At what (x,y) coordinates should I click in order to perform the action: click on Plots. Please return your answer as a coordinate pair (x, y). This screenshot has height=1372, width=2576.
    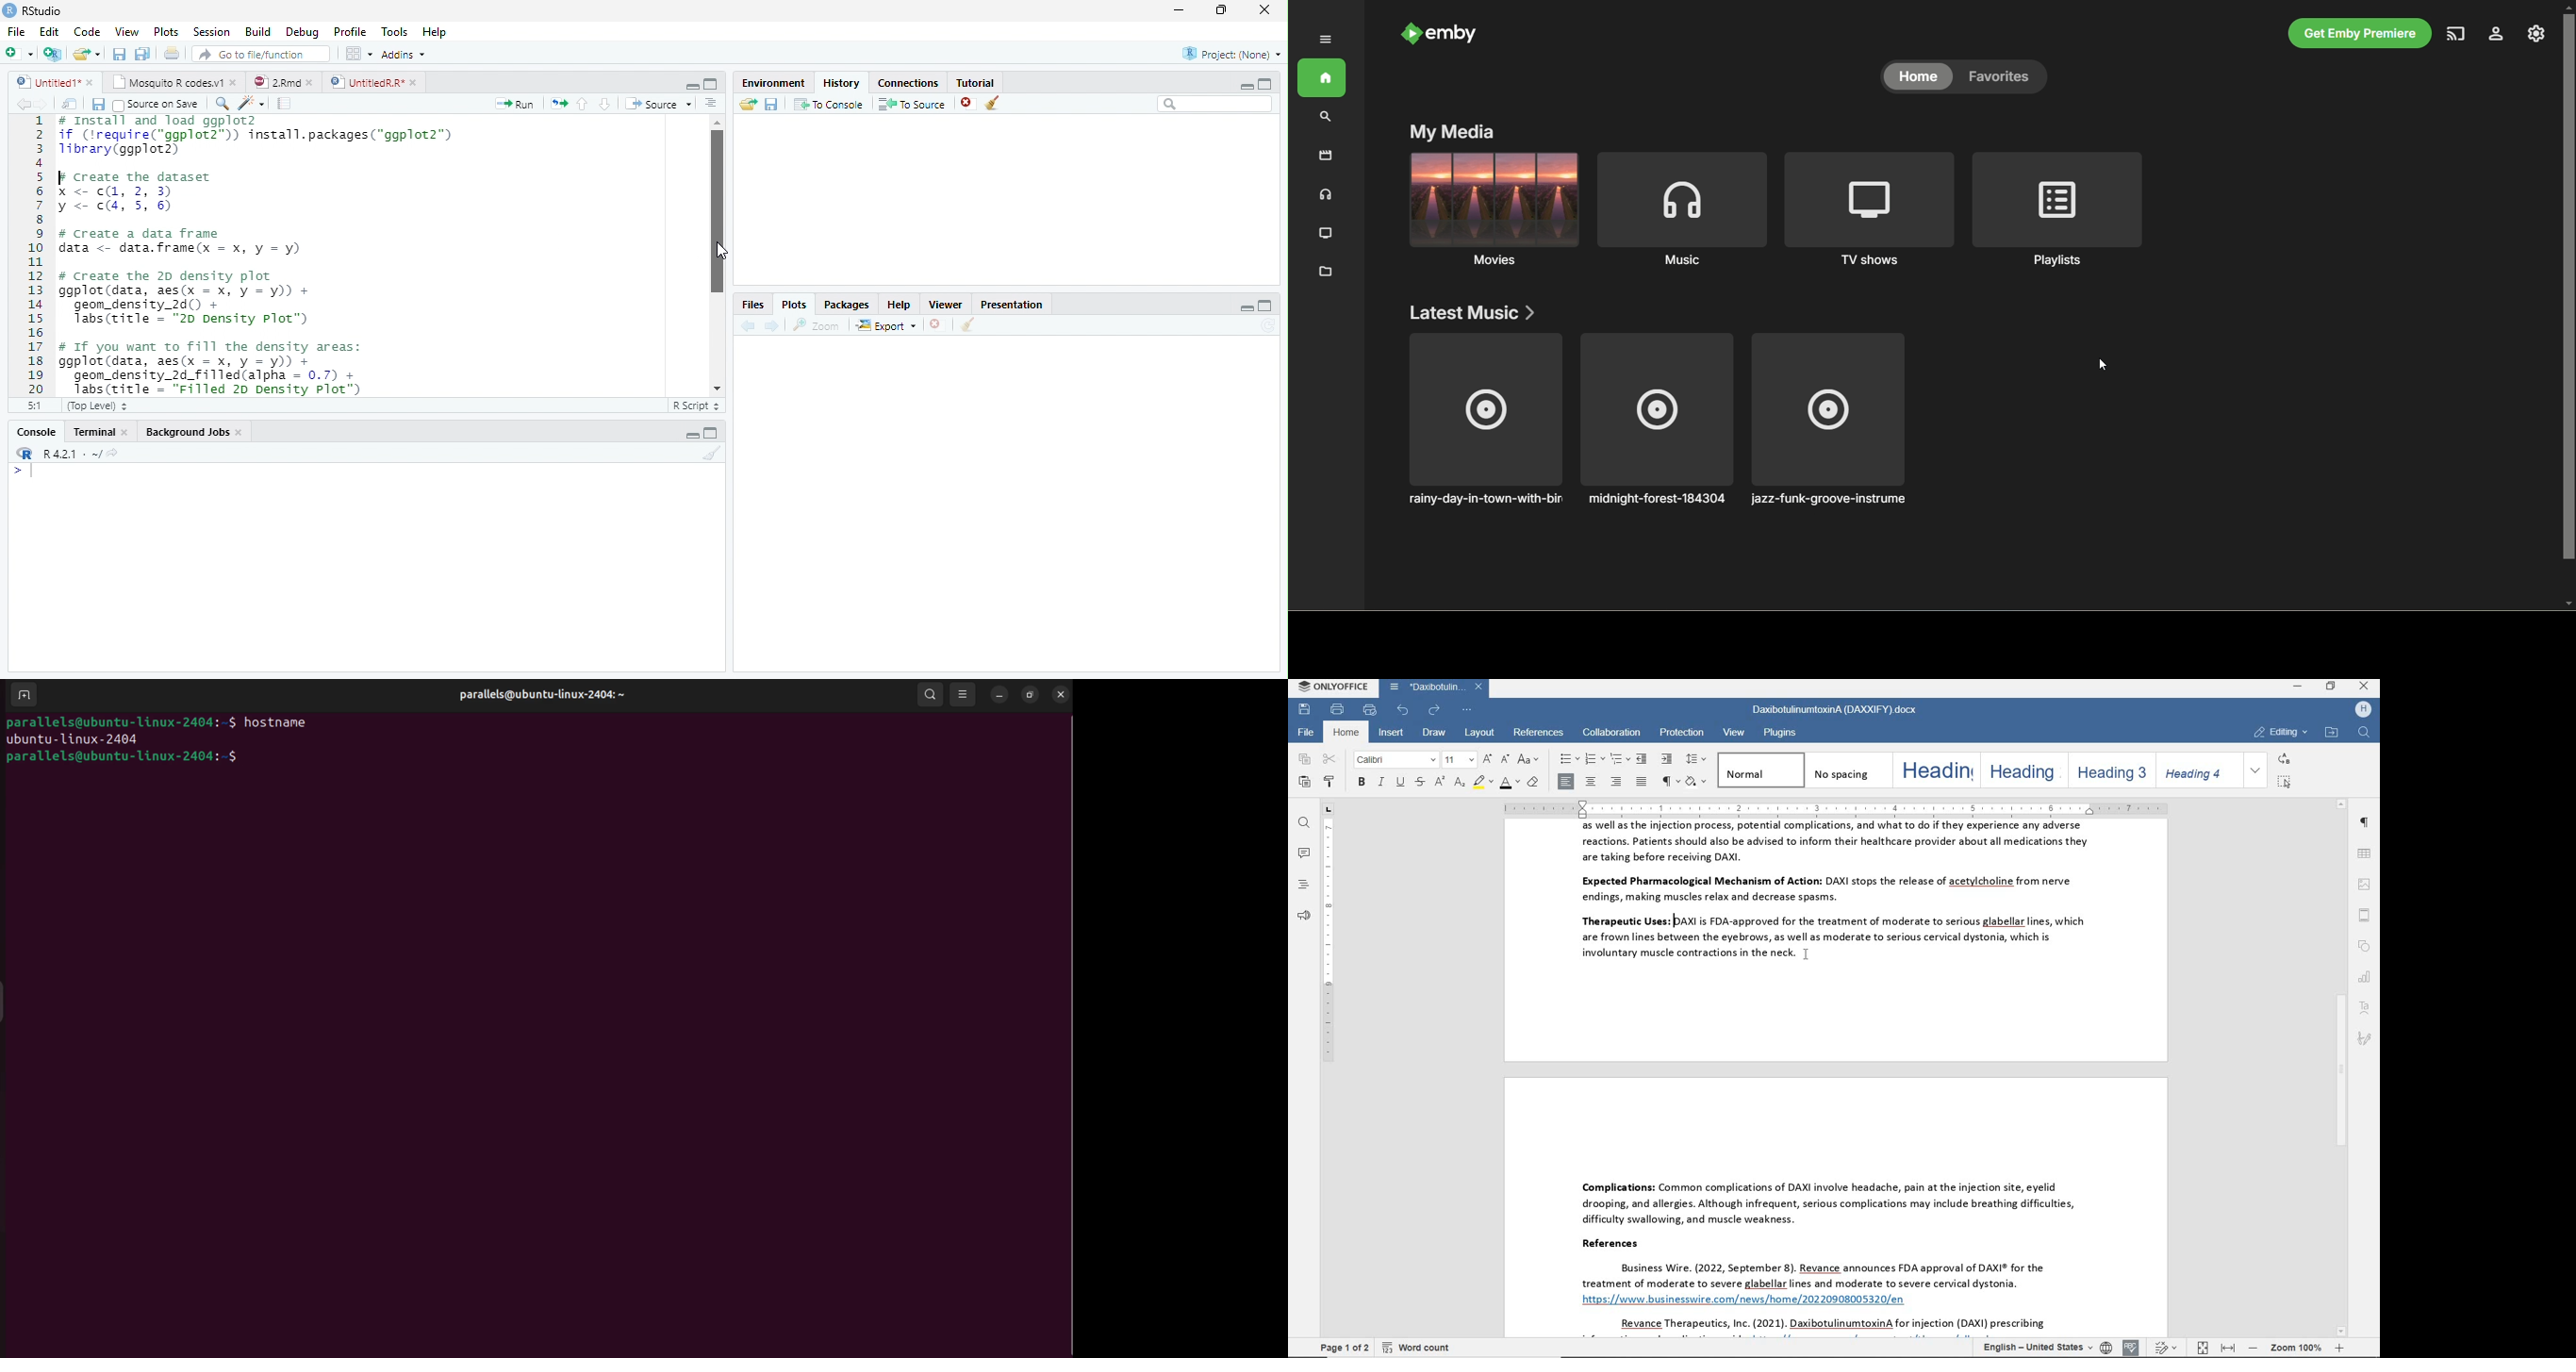
    Looking at the image, I should click on (793, 304).